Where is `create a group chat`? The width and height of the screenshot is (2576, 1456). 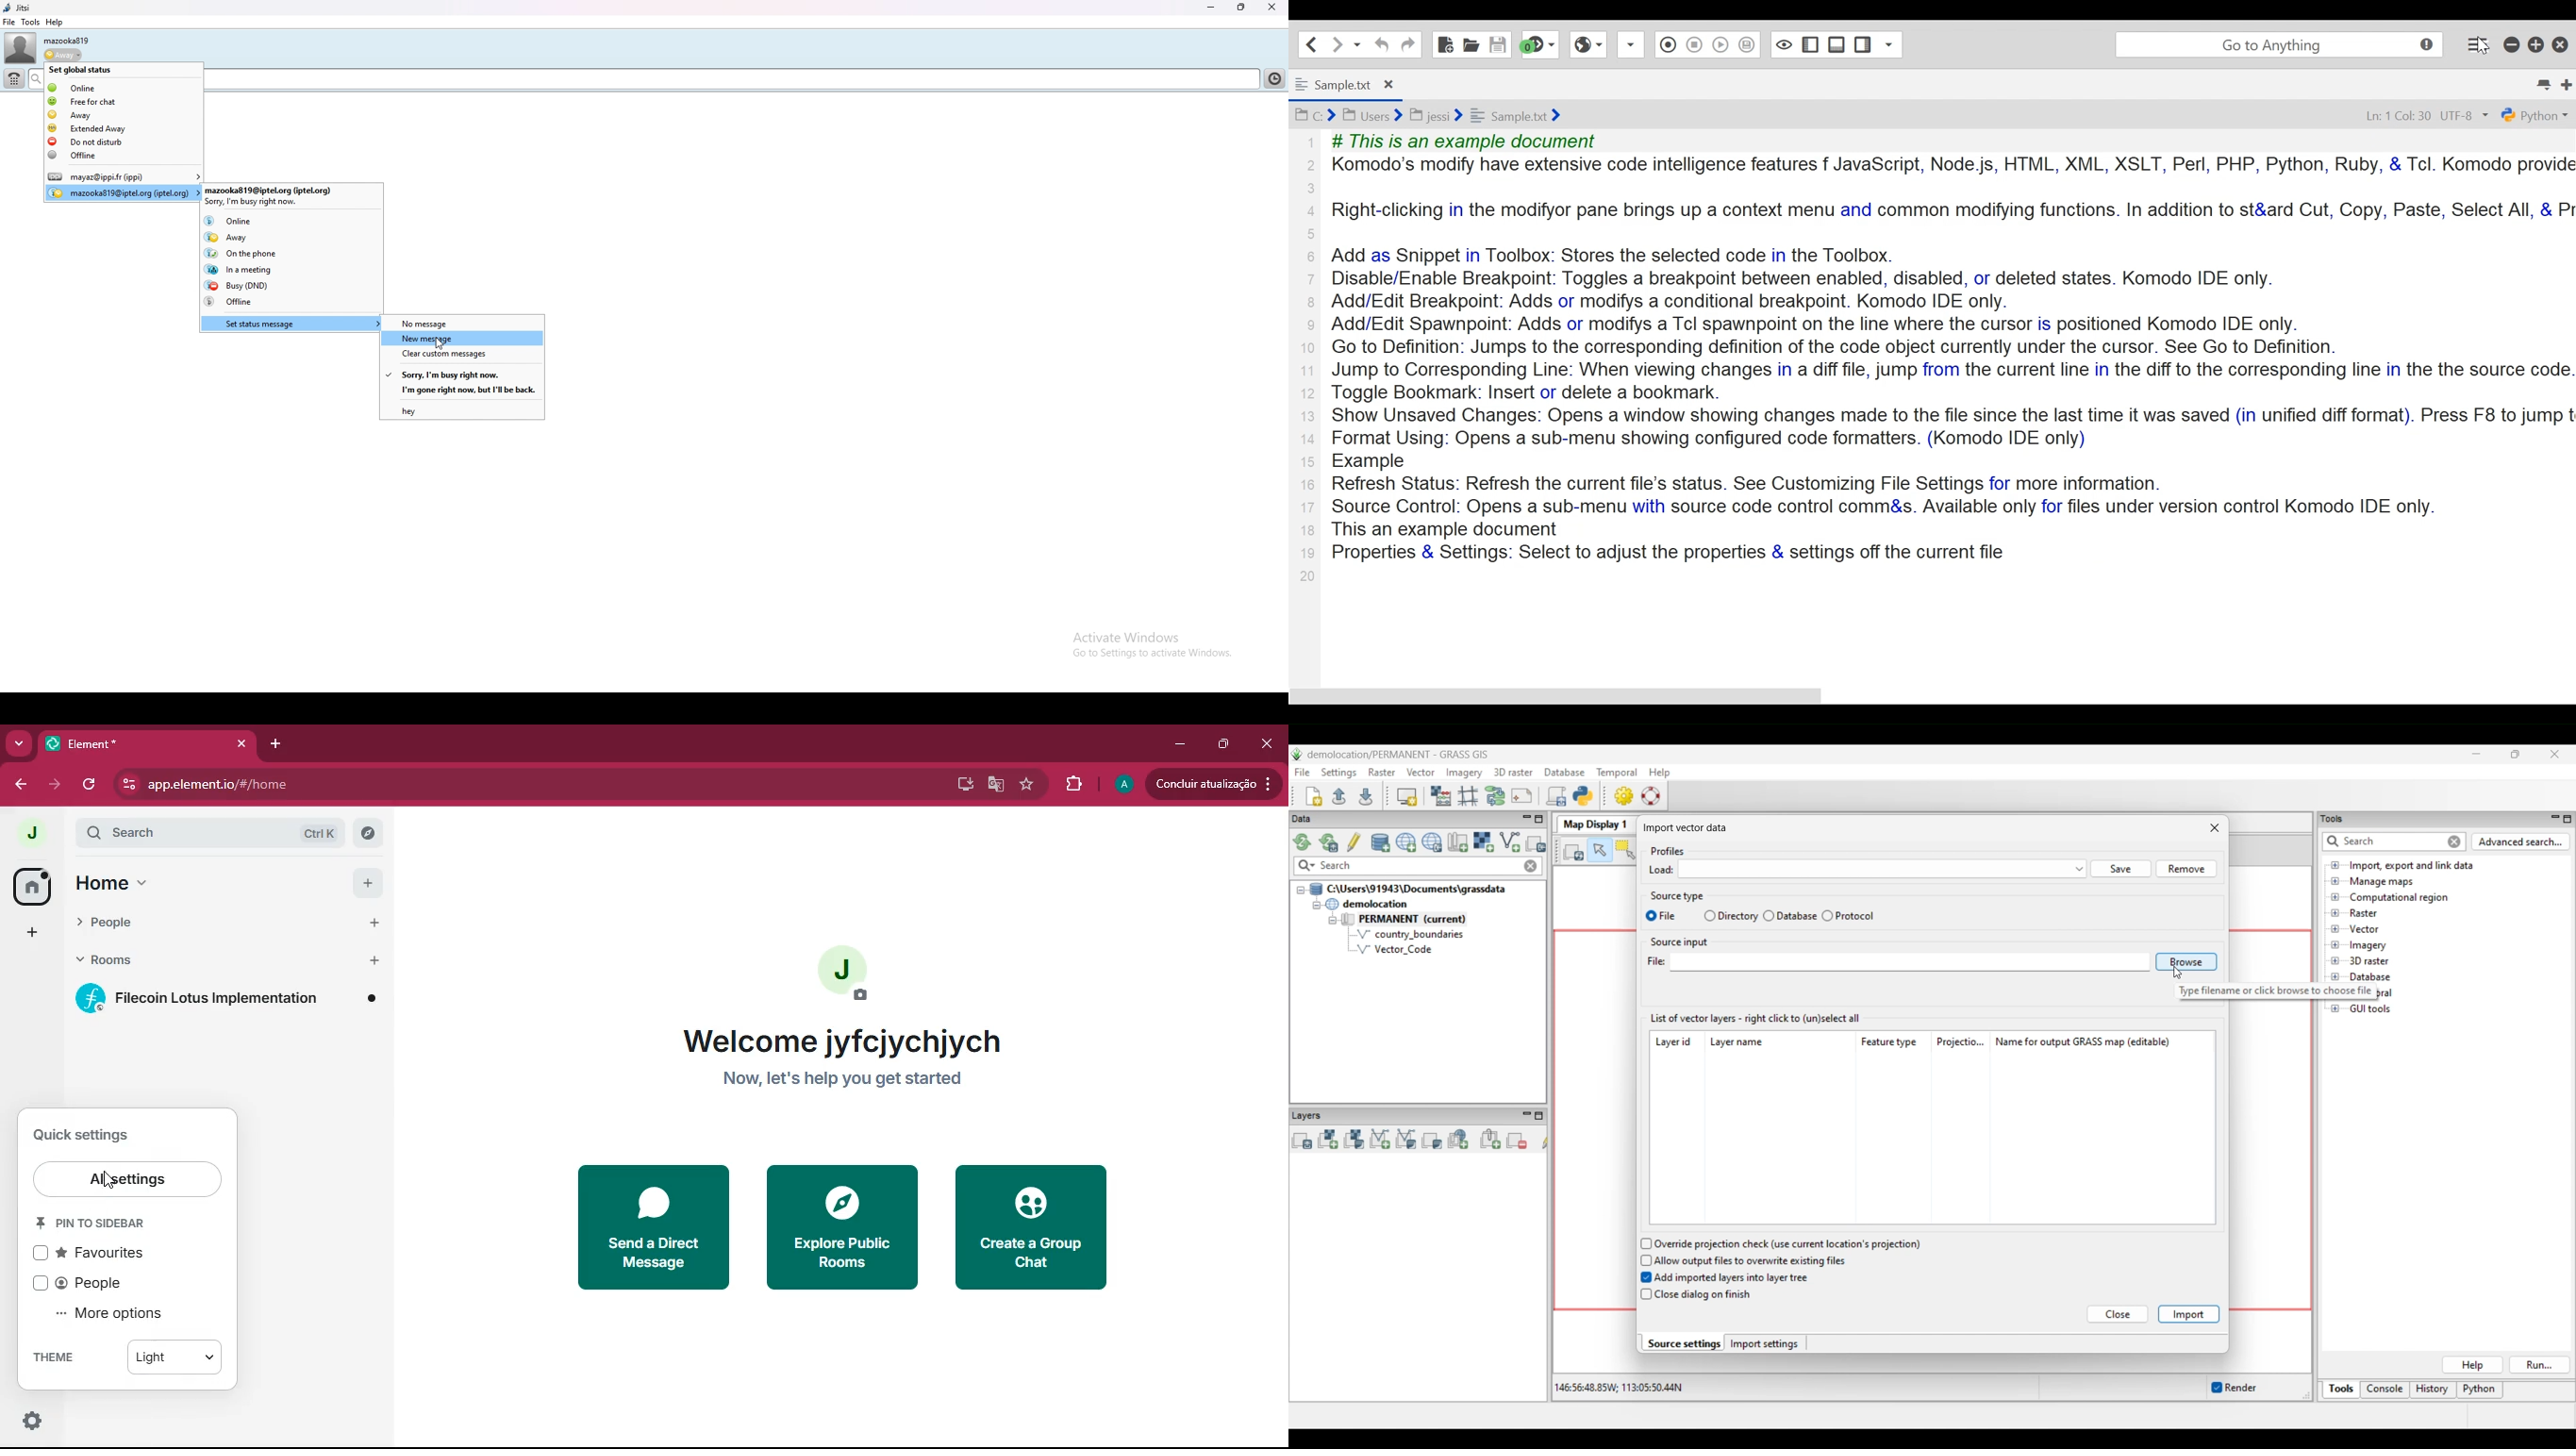 create a group chat is located at coordinates (1031, 1226).